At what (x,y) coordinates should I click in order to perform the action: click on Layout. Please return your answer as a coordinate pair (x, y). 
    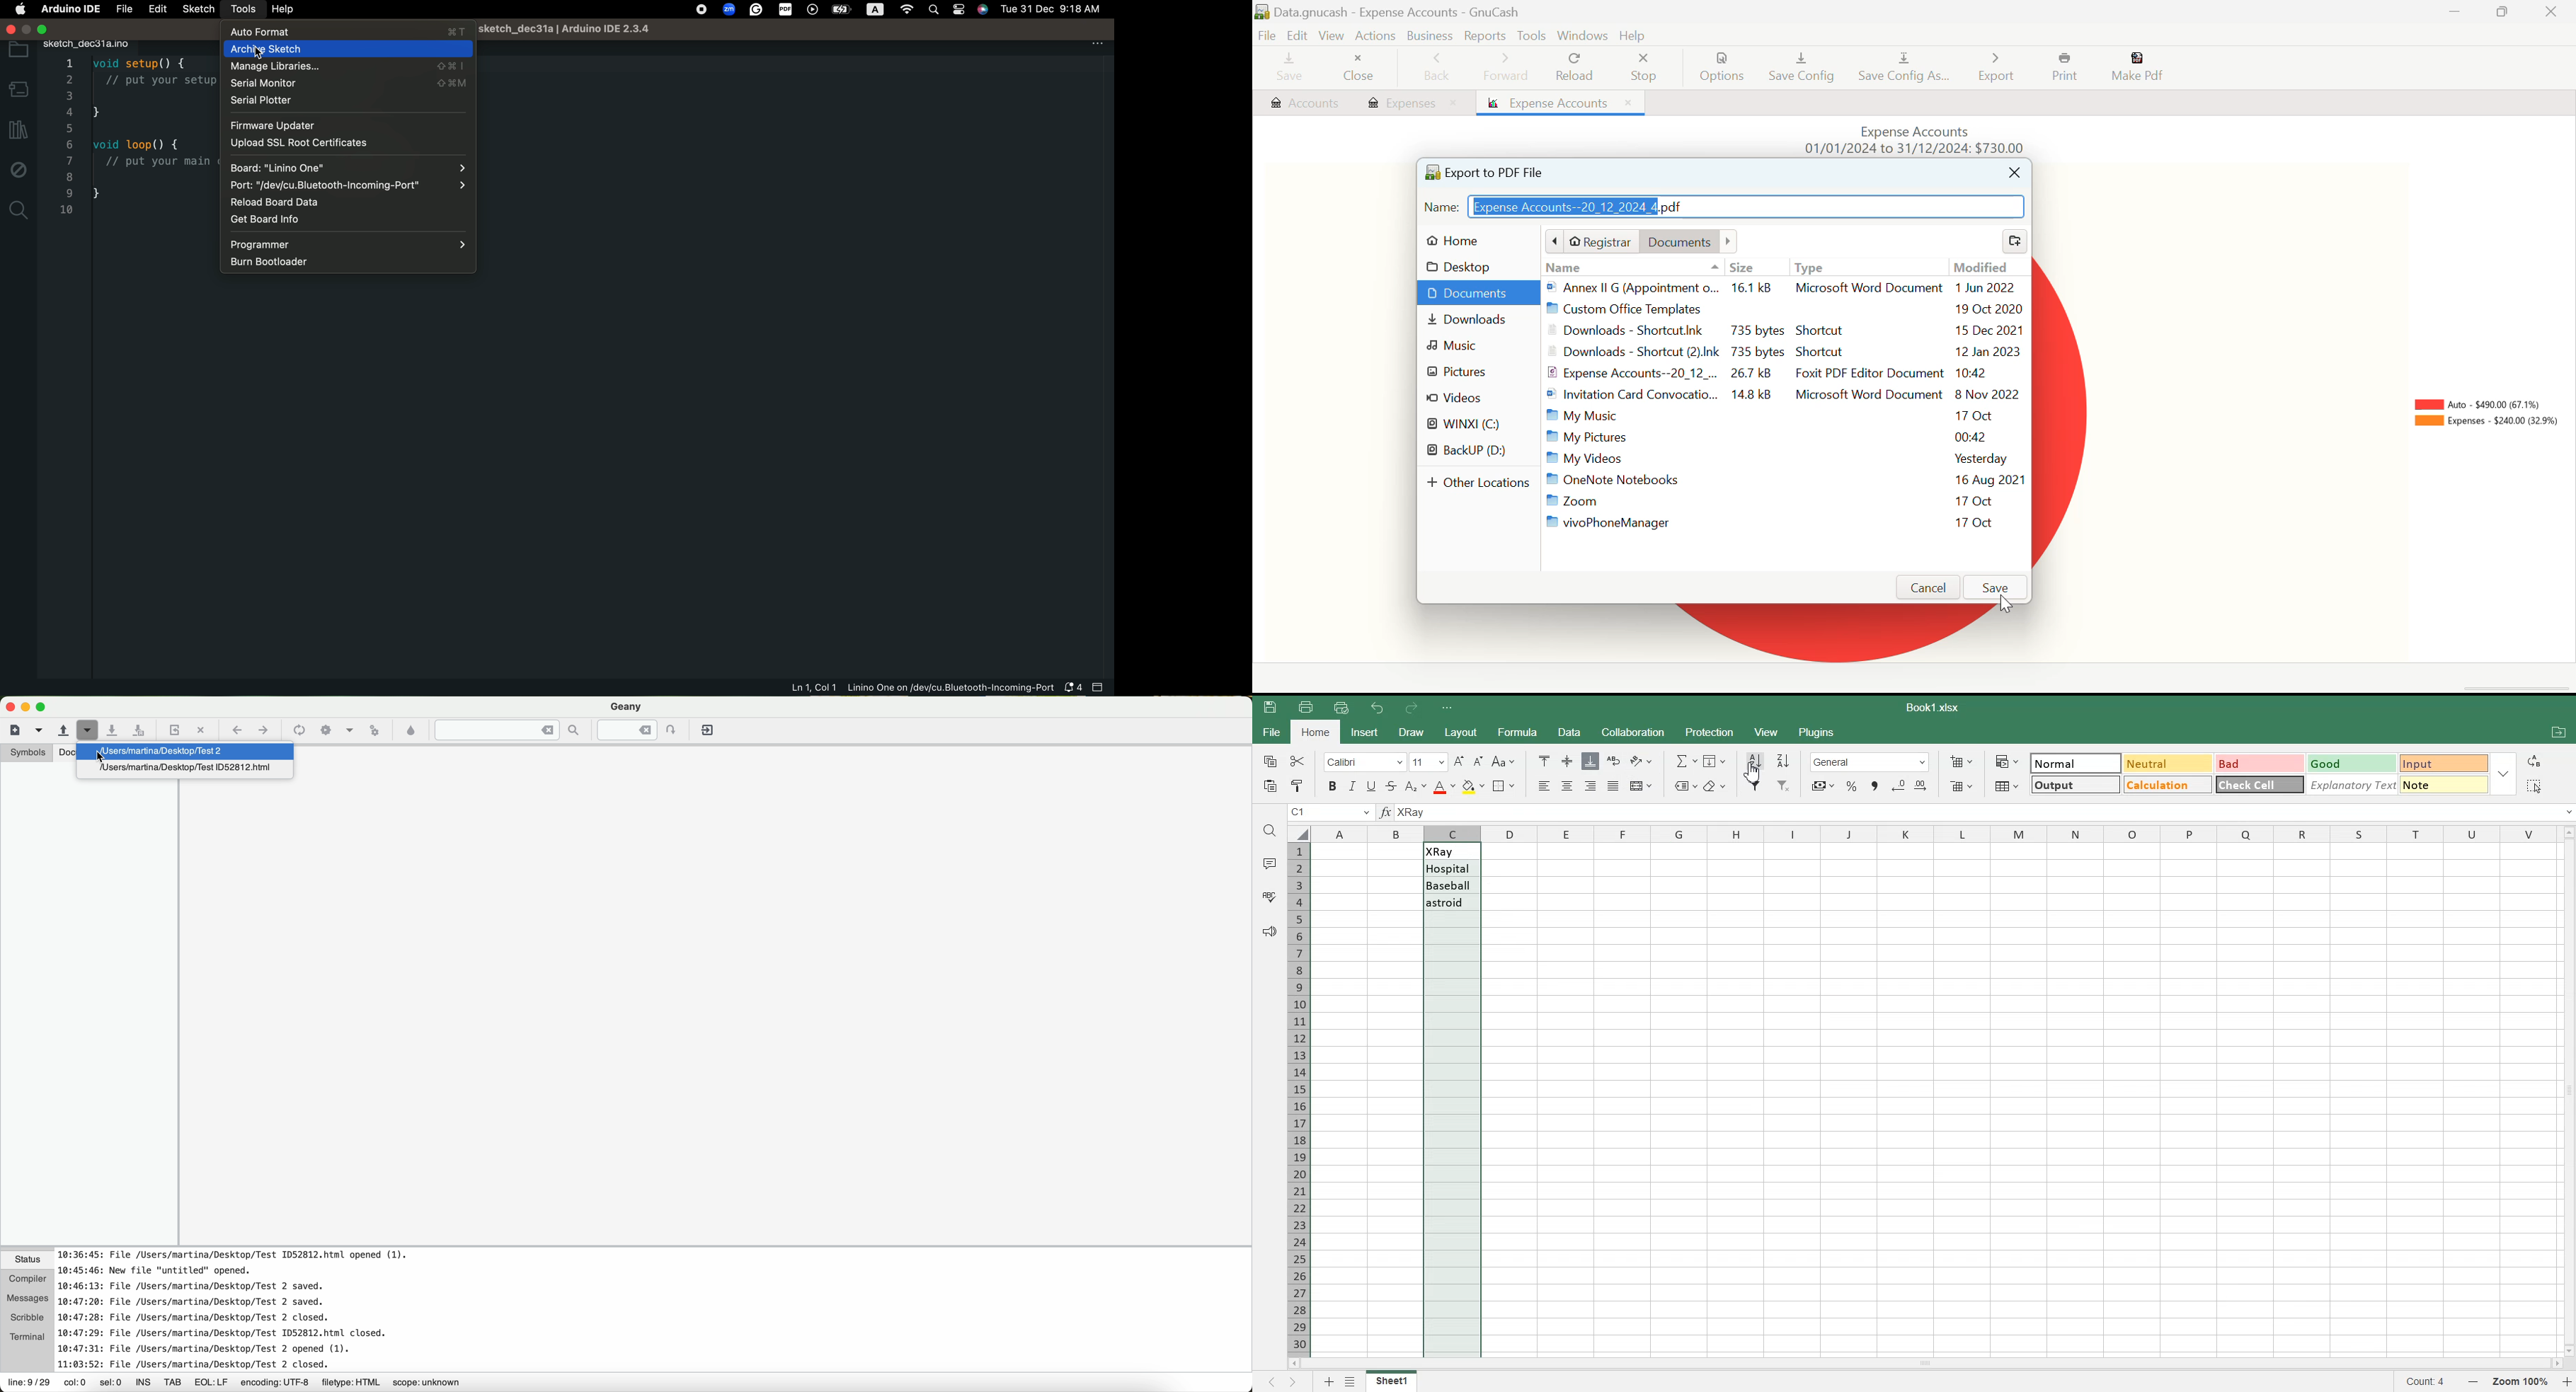
    Looking at the image, I should click on (1460, 732).